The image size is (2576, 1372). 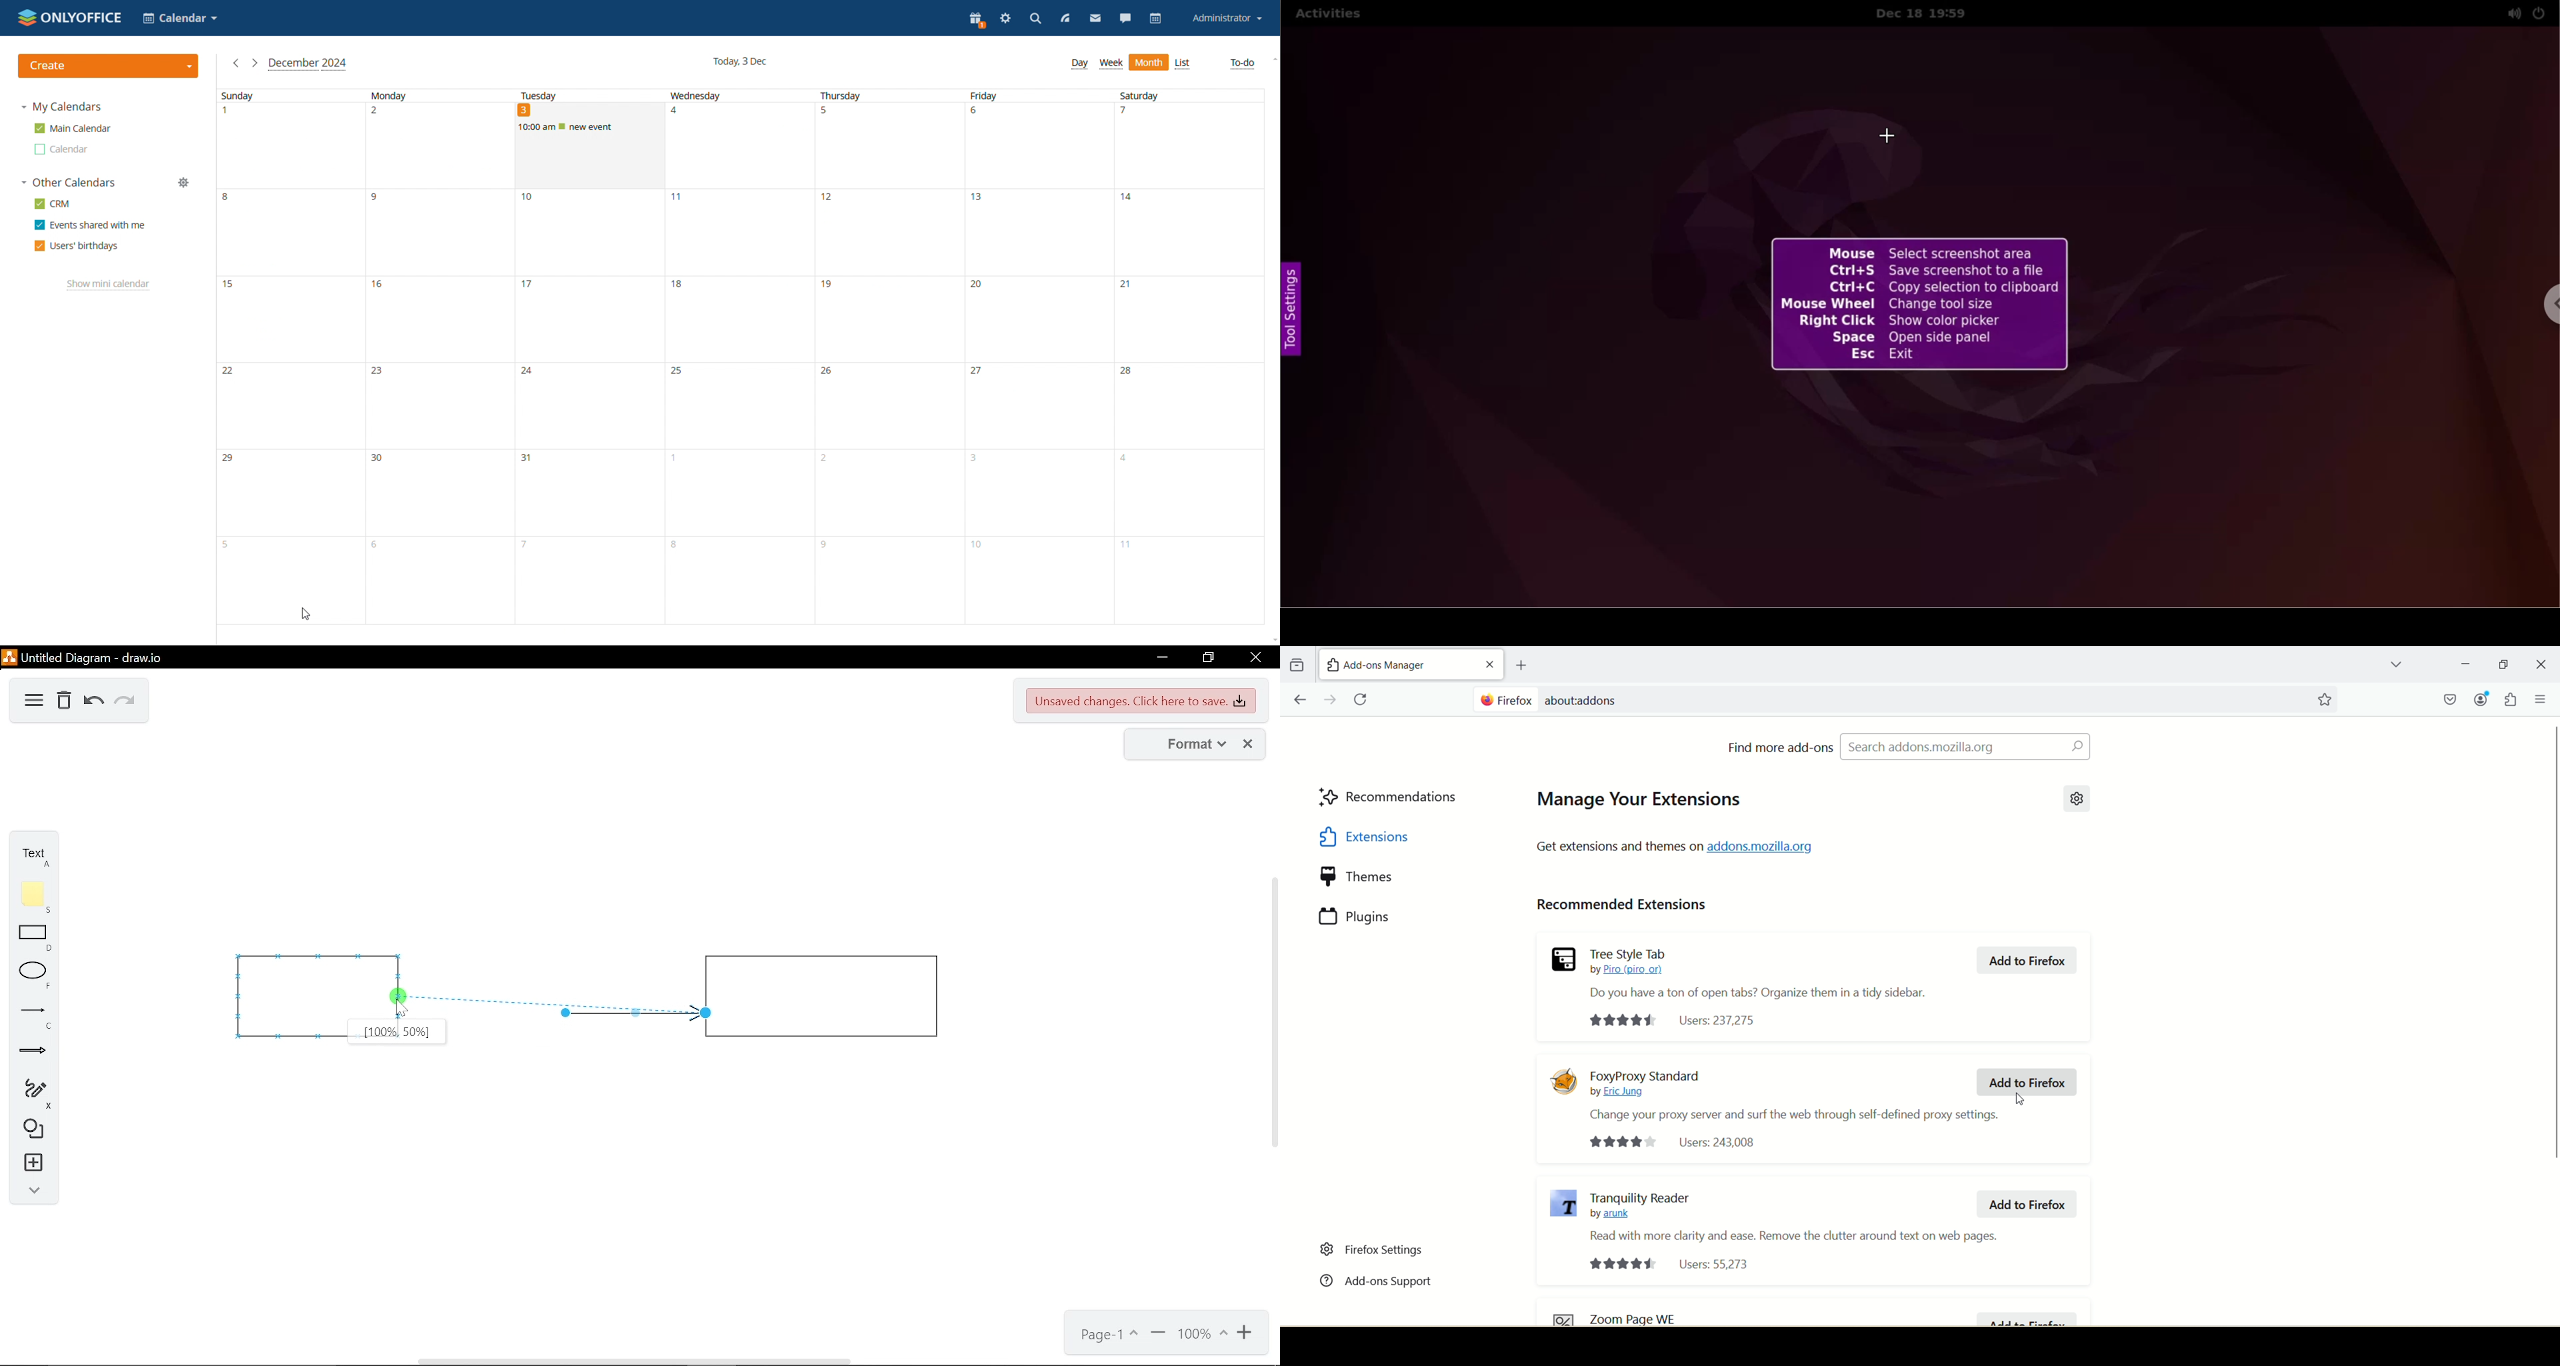 I want to click on rectangle 2, so click(x=827, y=996).